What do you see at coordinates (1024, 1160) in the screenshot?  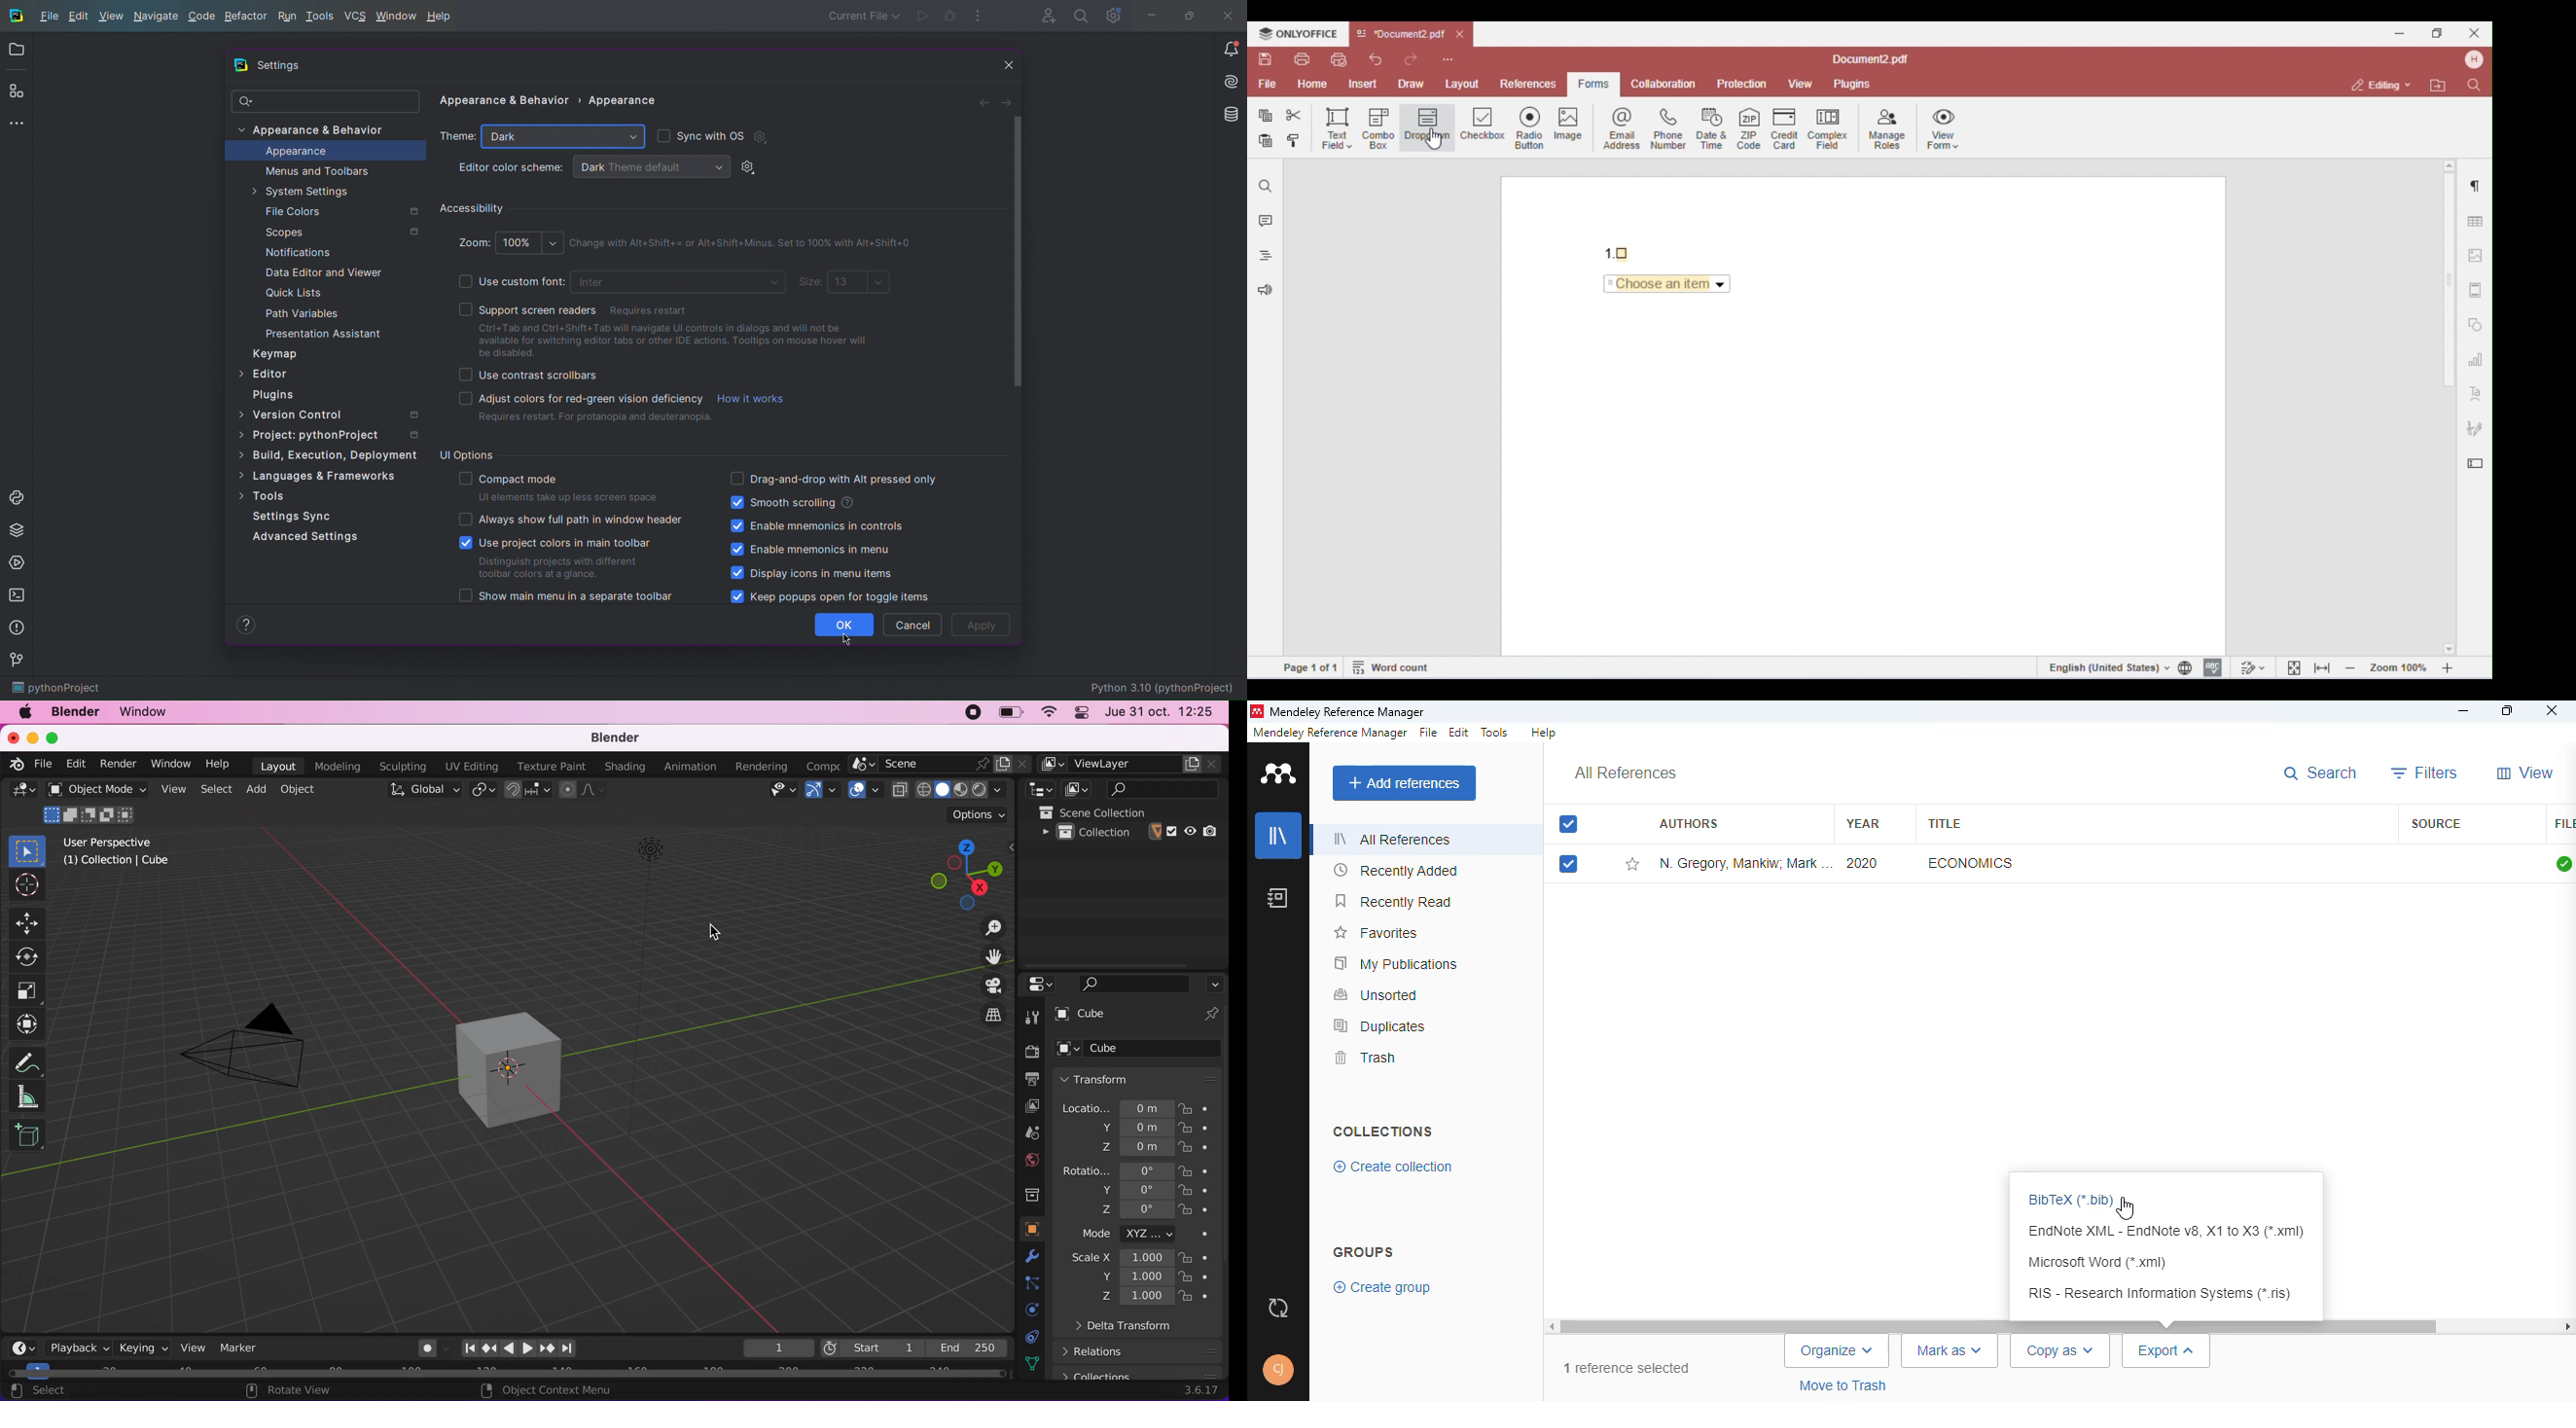 I see `world` at bounding box center [1024, 1160].